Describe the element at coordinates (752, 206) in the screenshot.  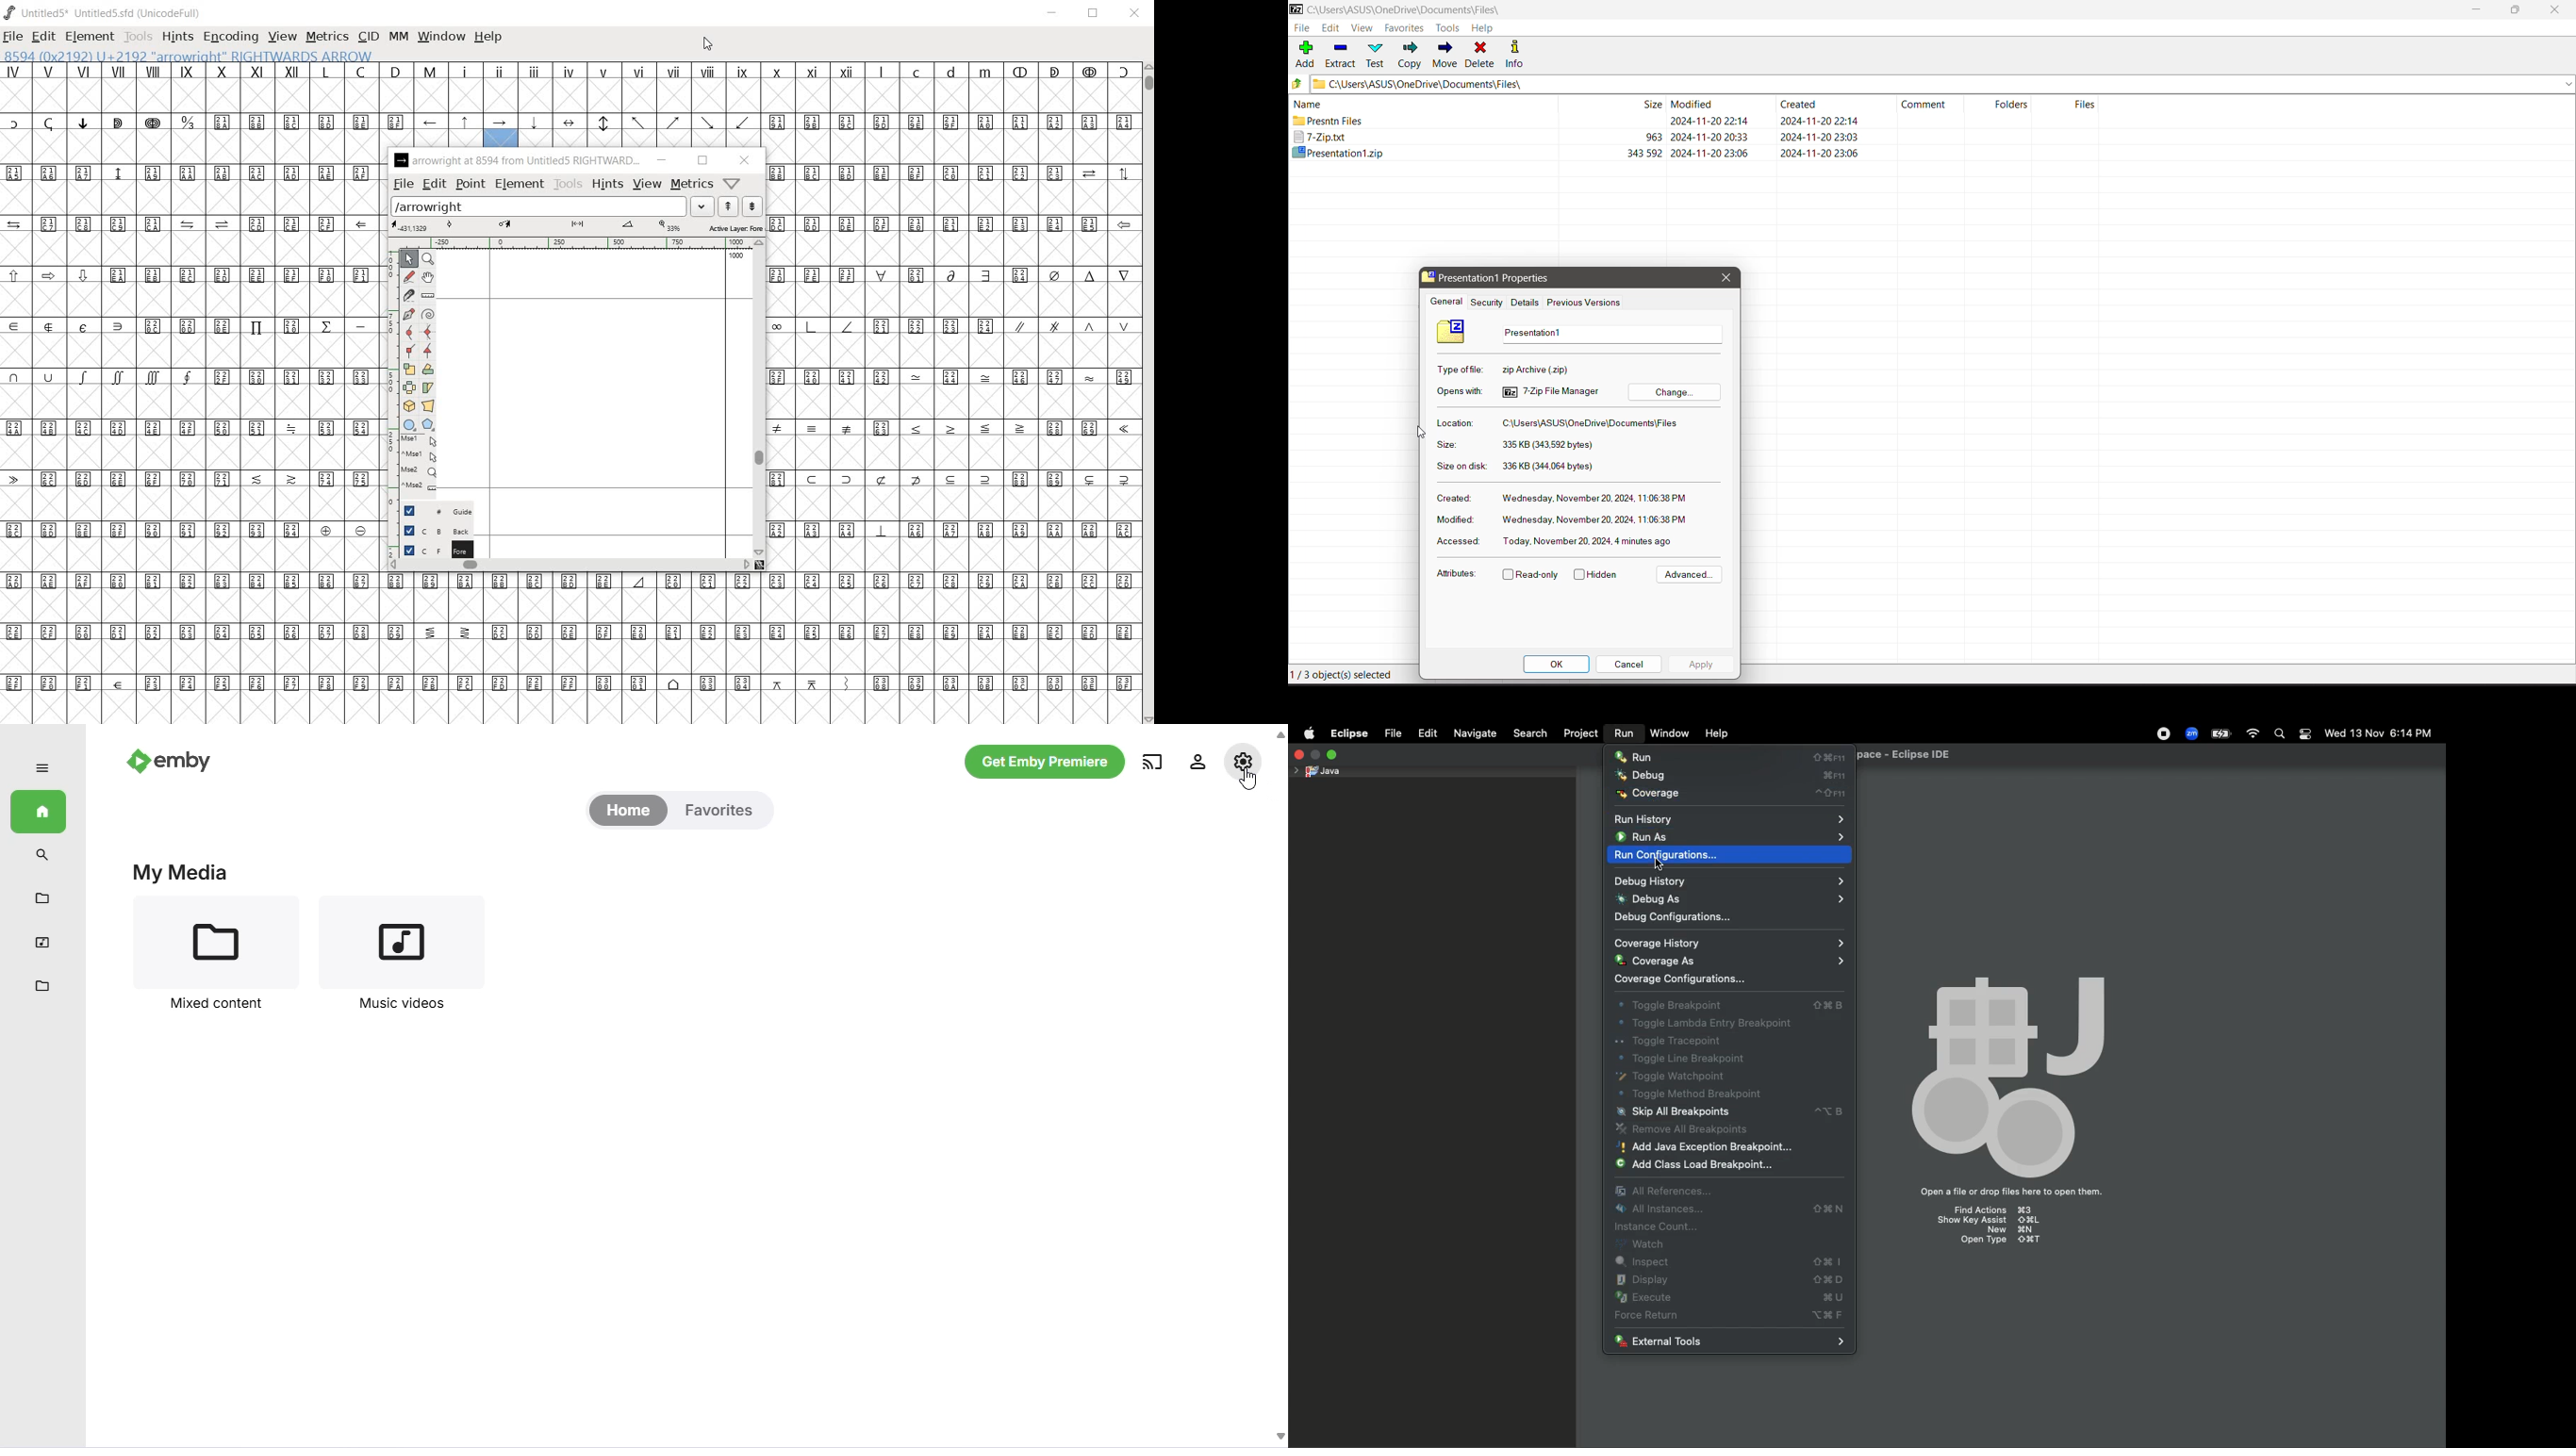
I see `show the previous word on the list` at that location.